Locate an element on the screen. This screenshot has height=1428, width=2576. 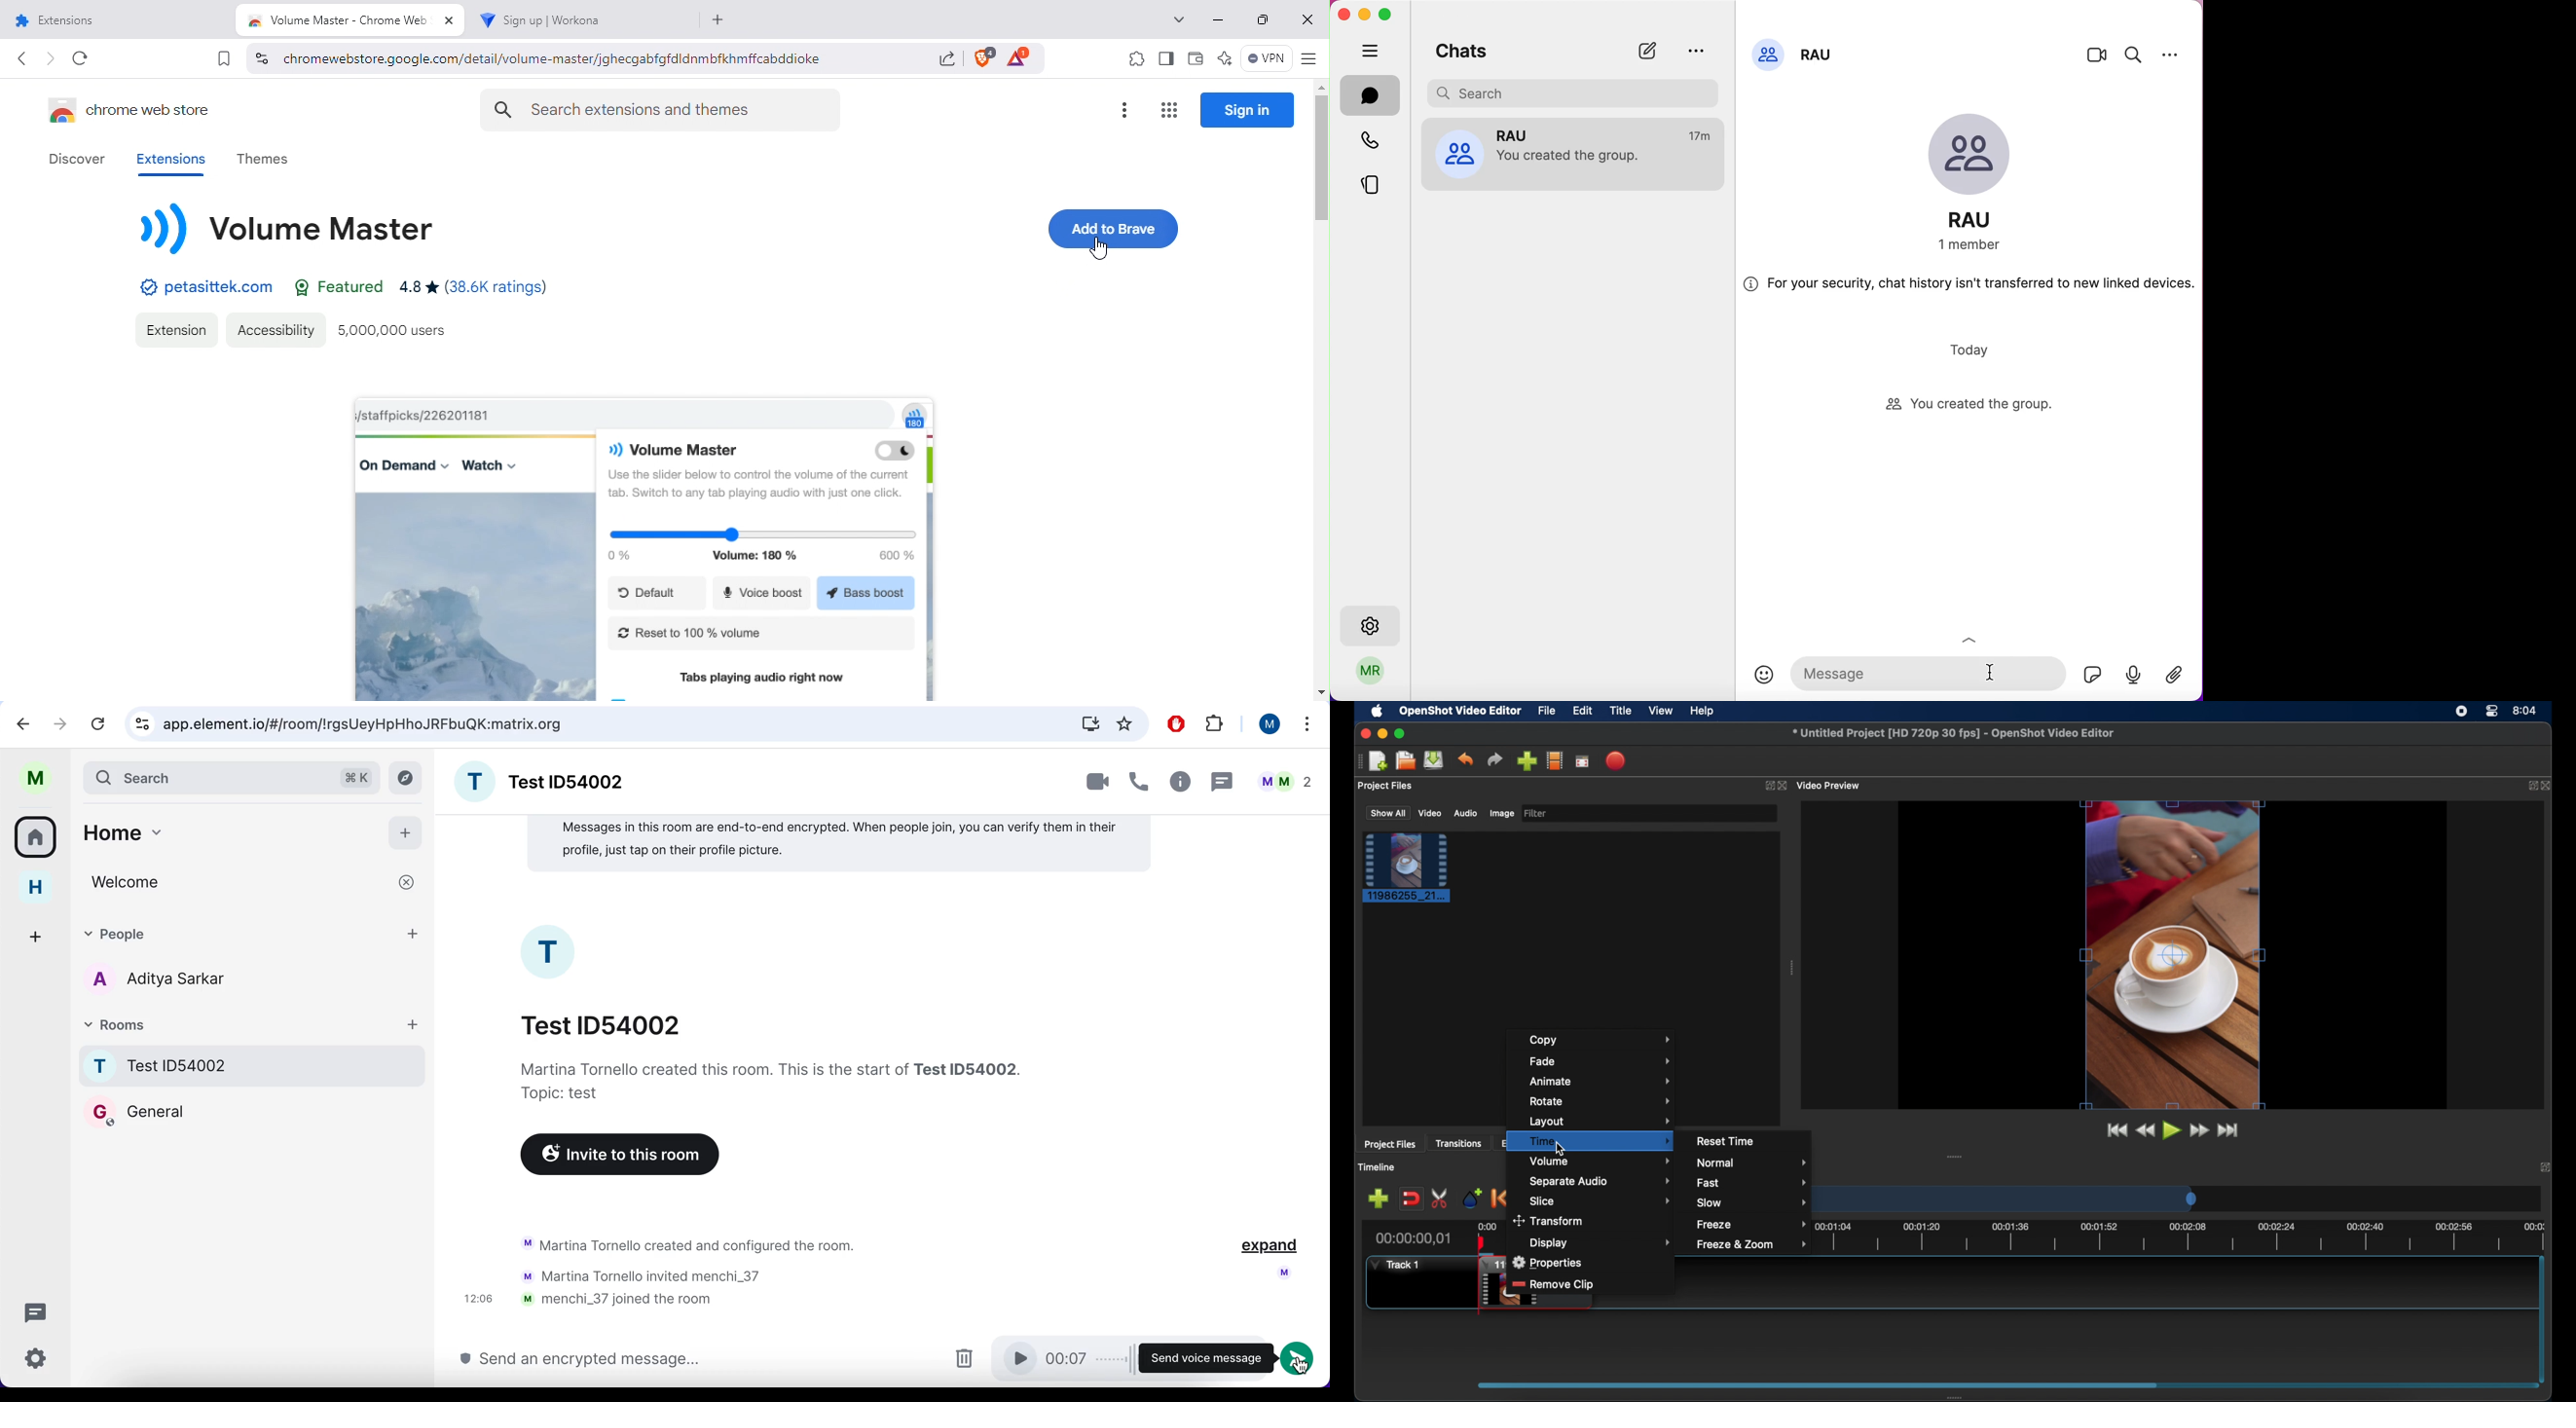
group name is located at coordinates (543, 779).